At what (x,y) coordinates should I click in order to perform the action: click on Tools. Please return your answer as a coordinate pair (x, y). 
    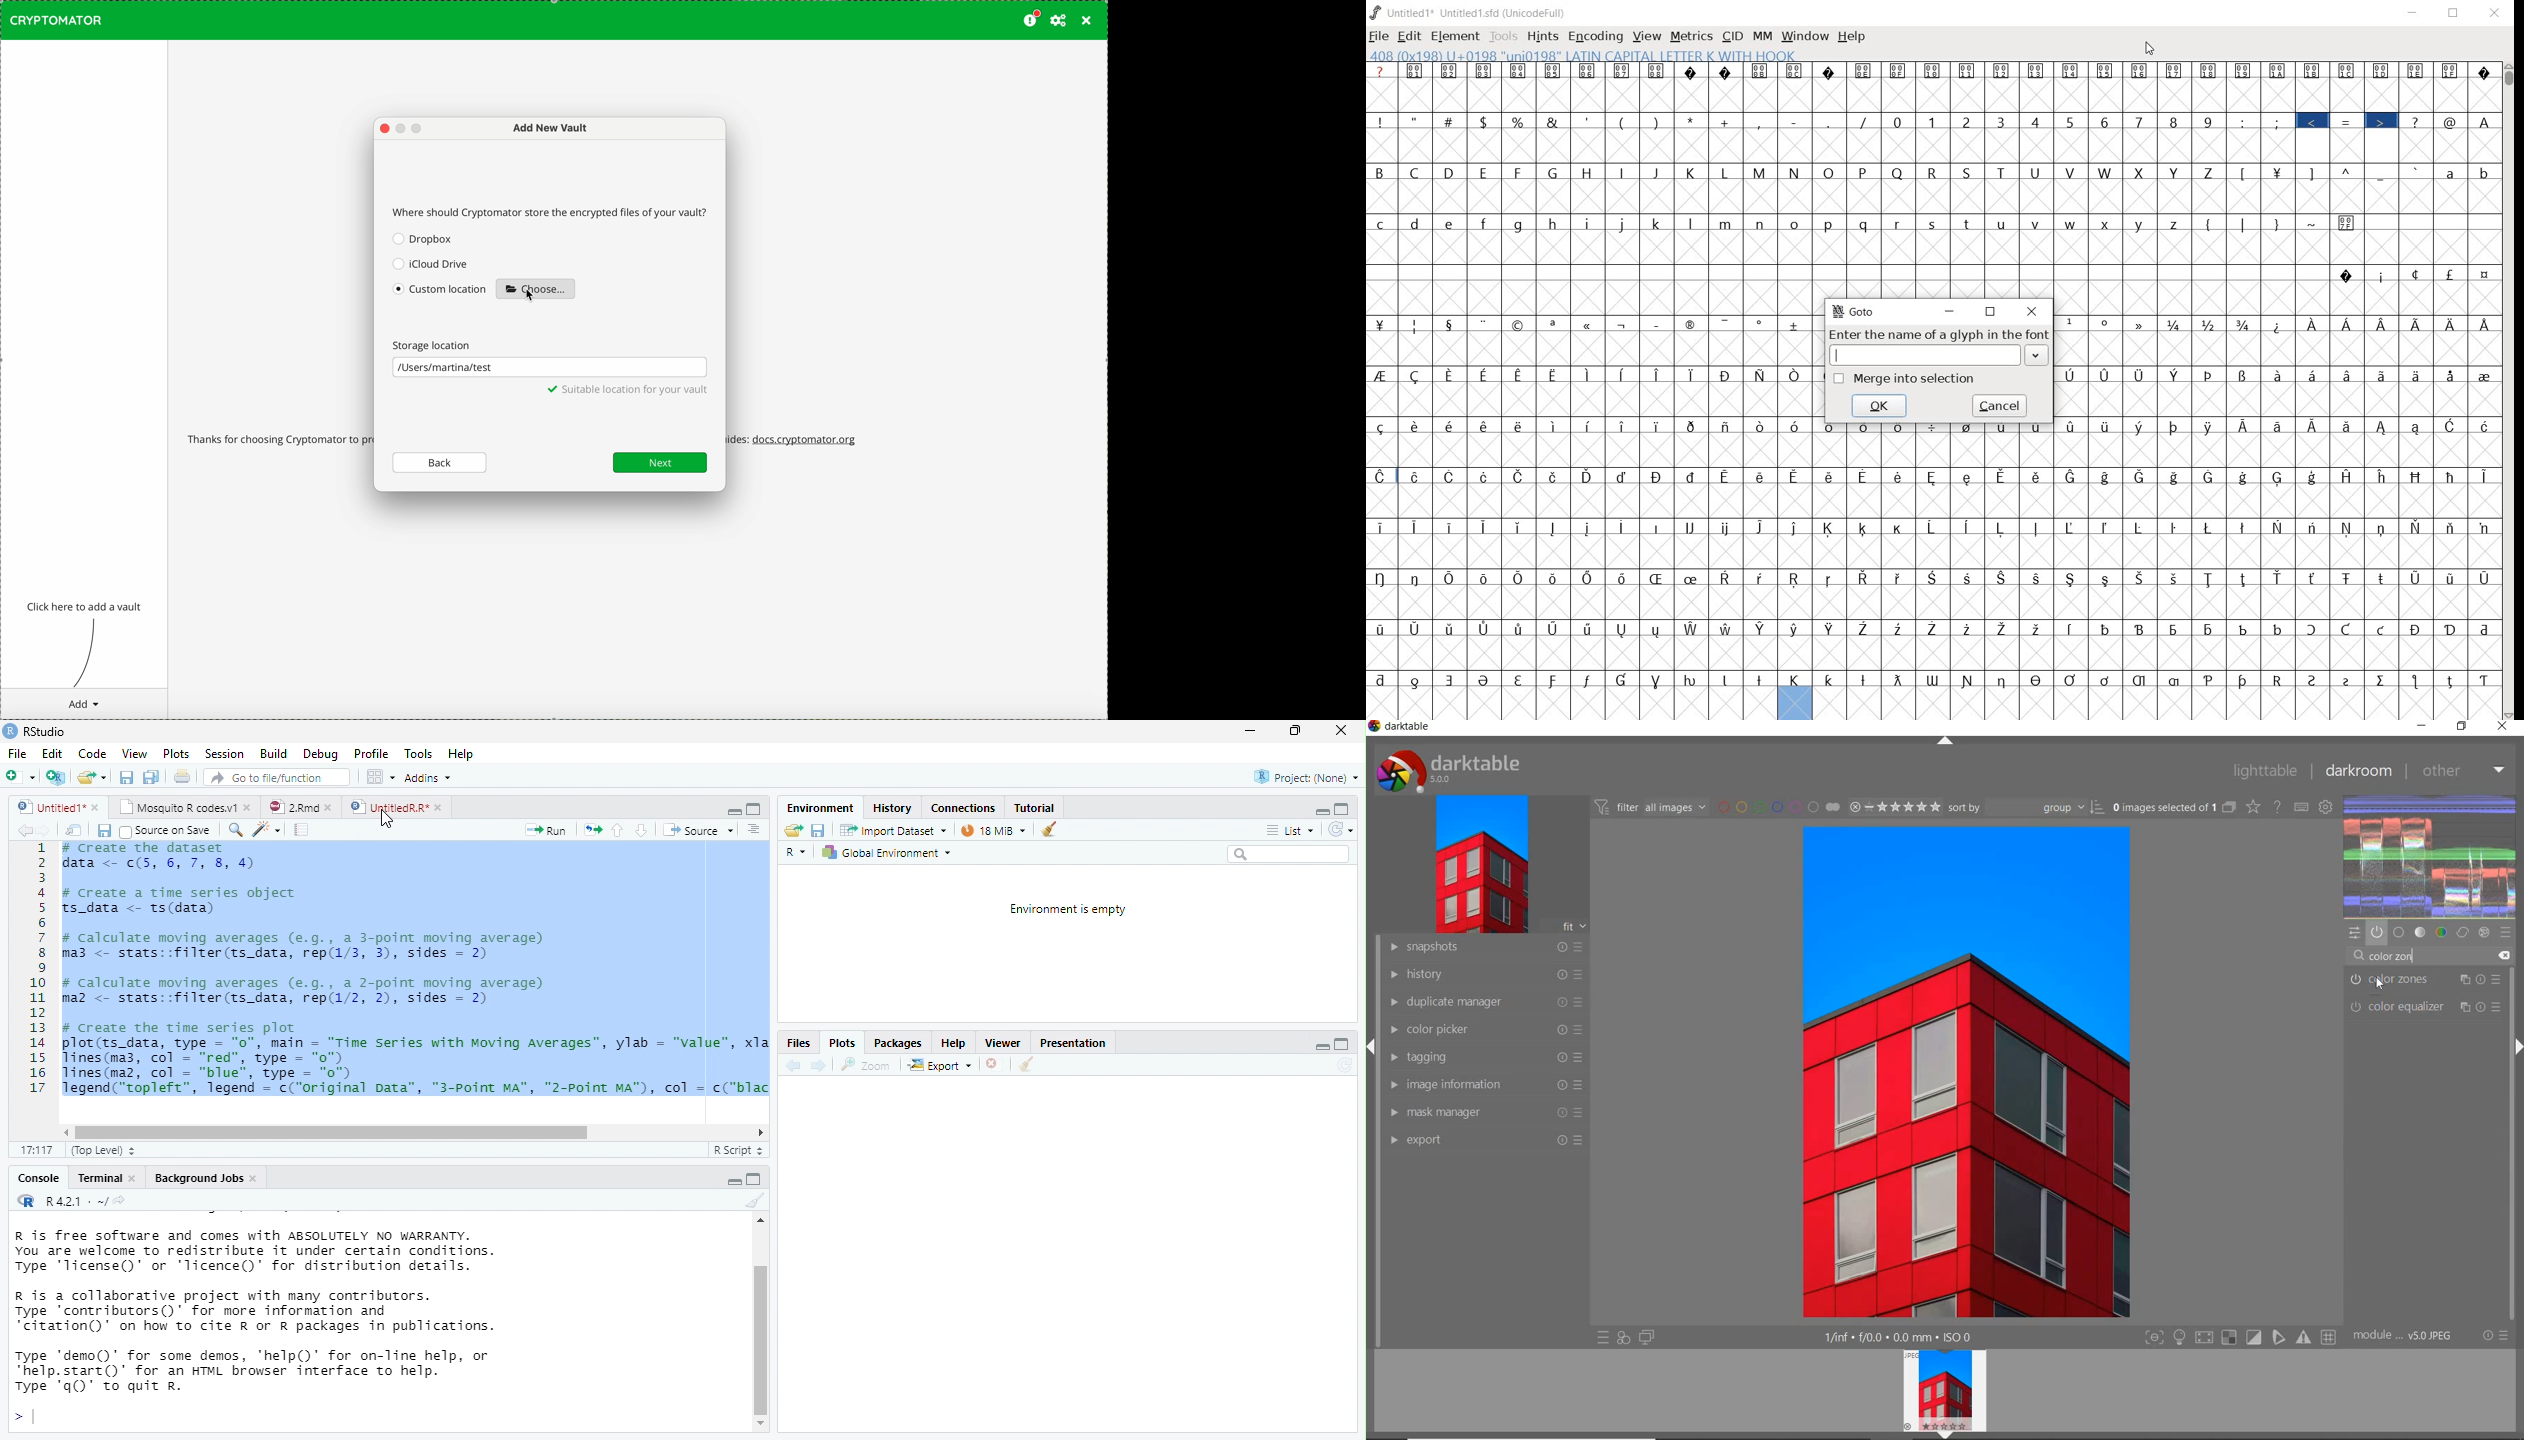
    Looking at the image, I should click on (419, 753).